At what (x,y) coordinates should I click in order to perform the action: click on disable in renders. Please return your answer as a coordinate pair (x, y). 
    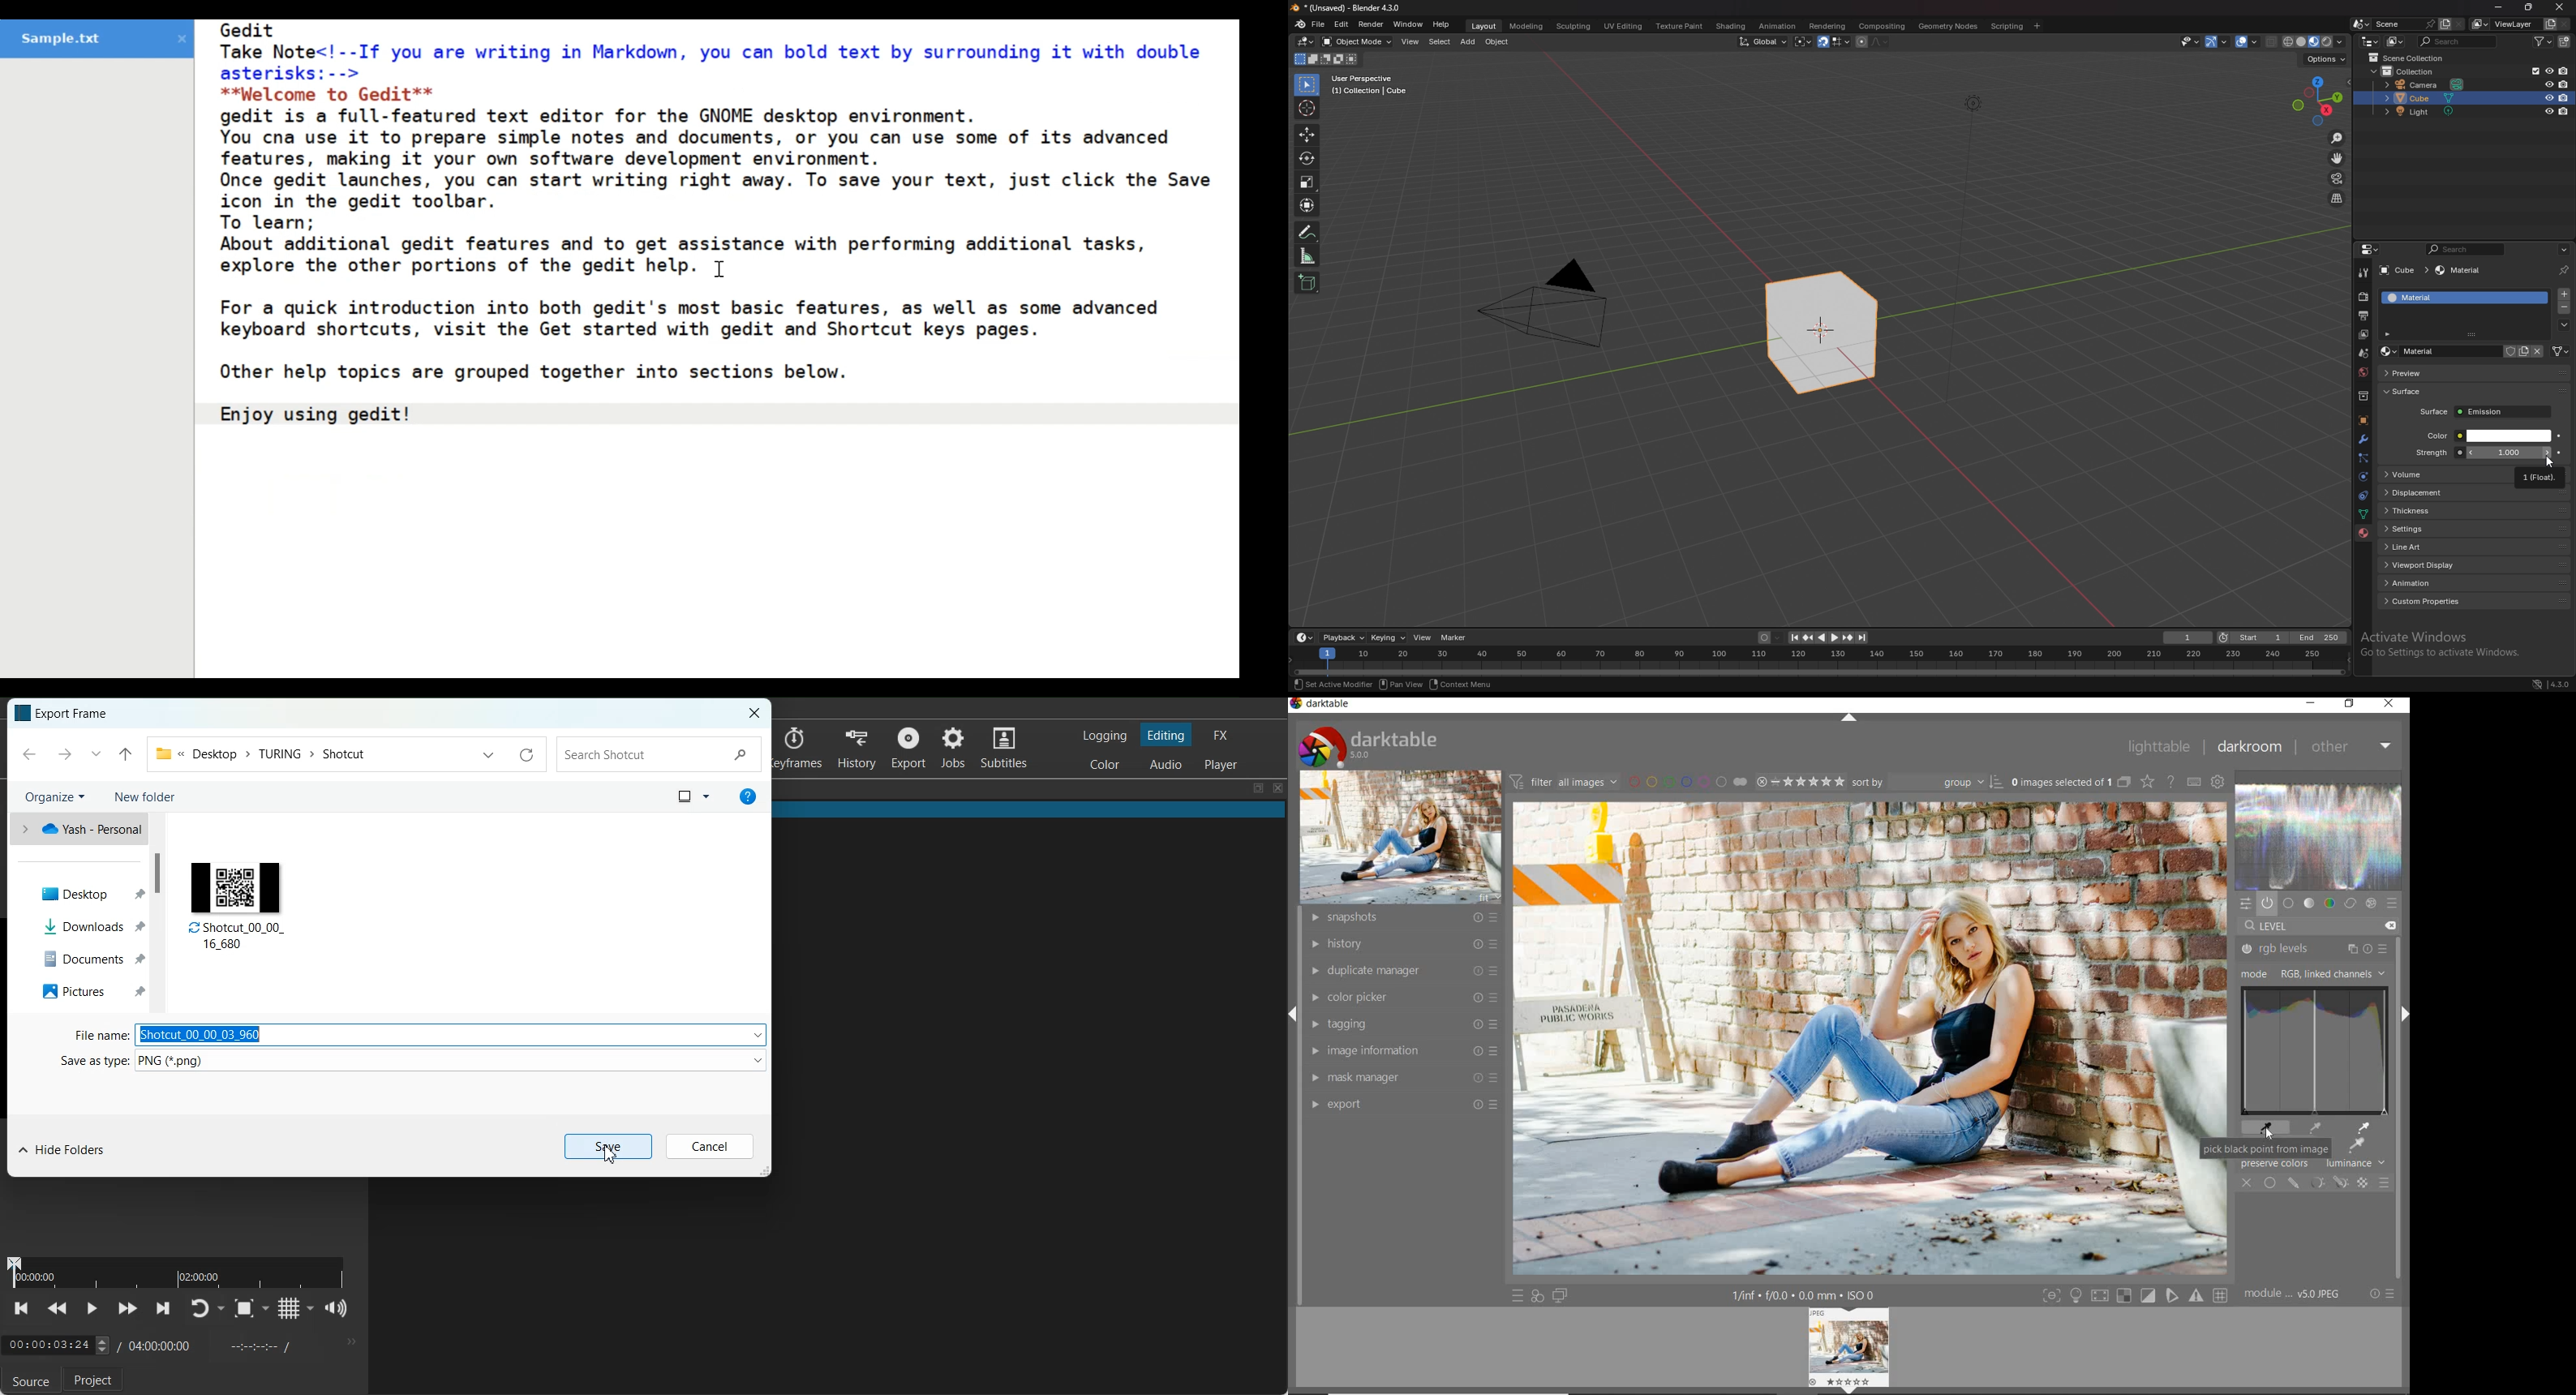
    Looking at the image, I should click on (2564, 111).